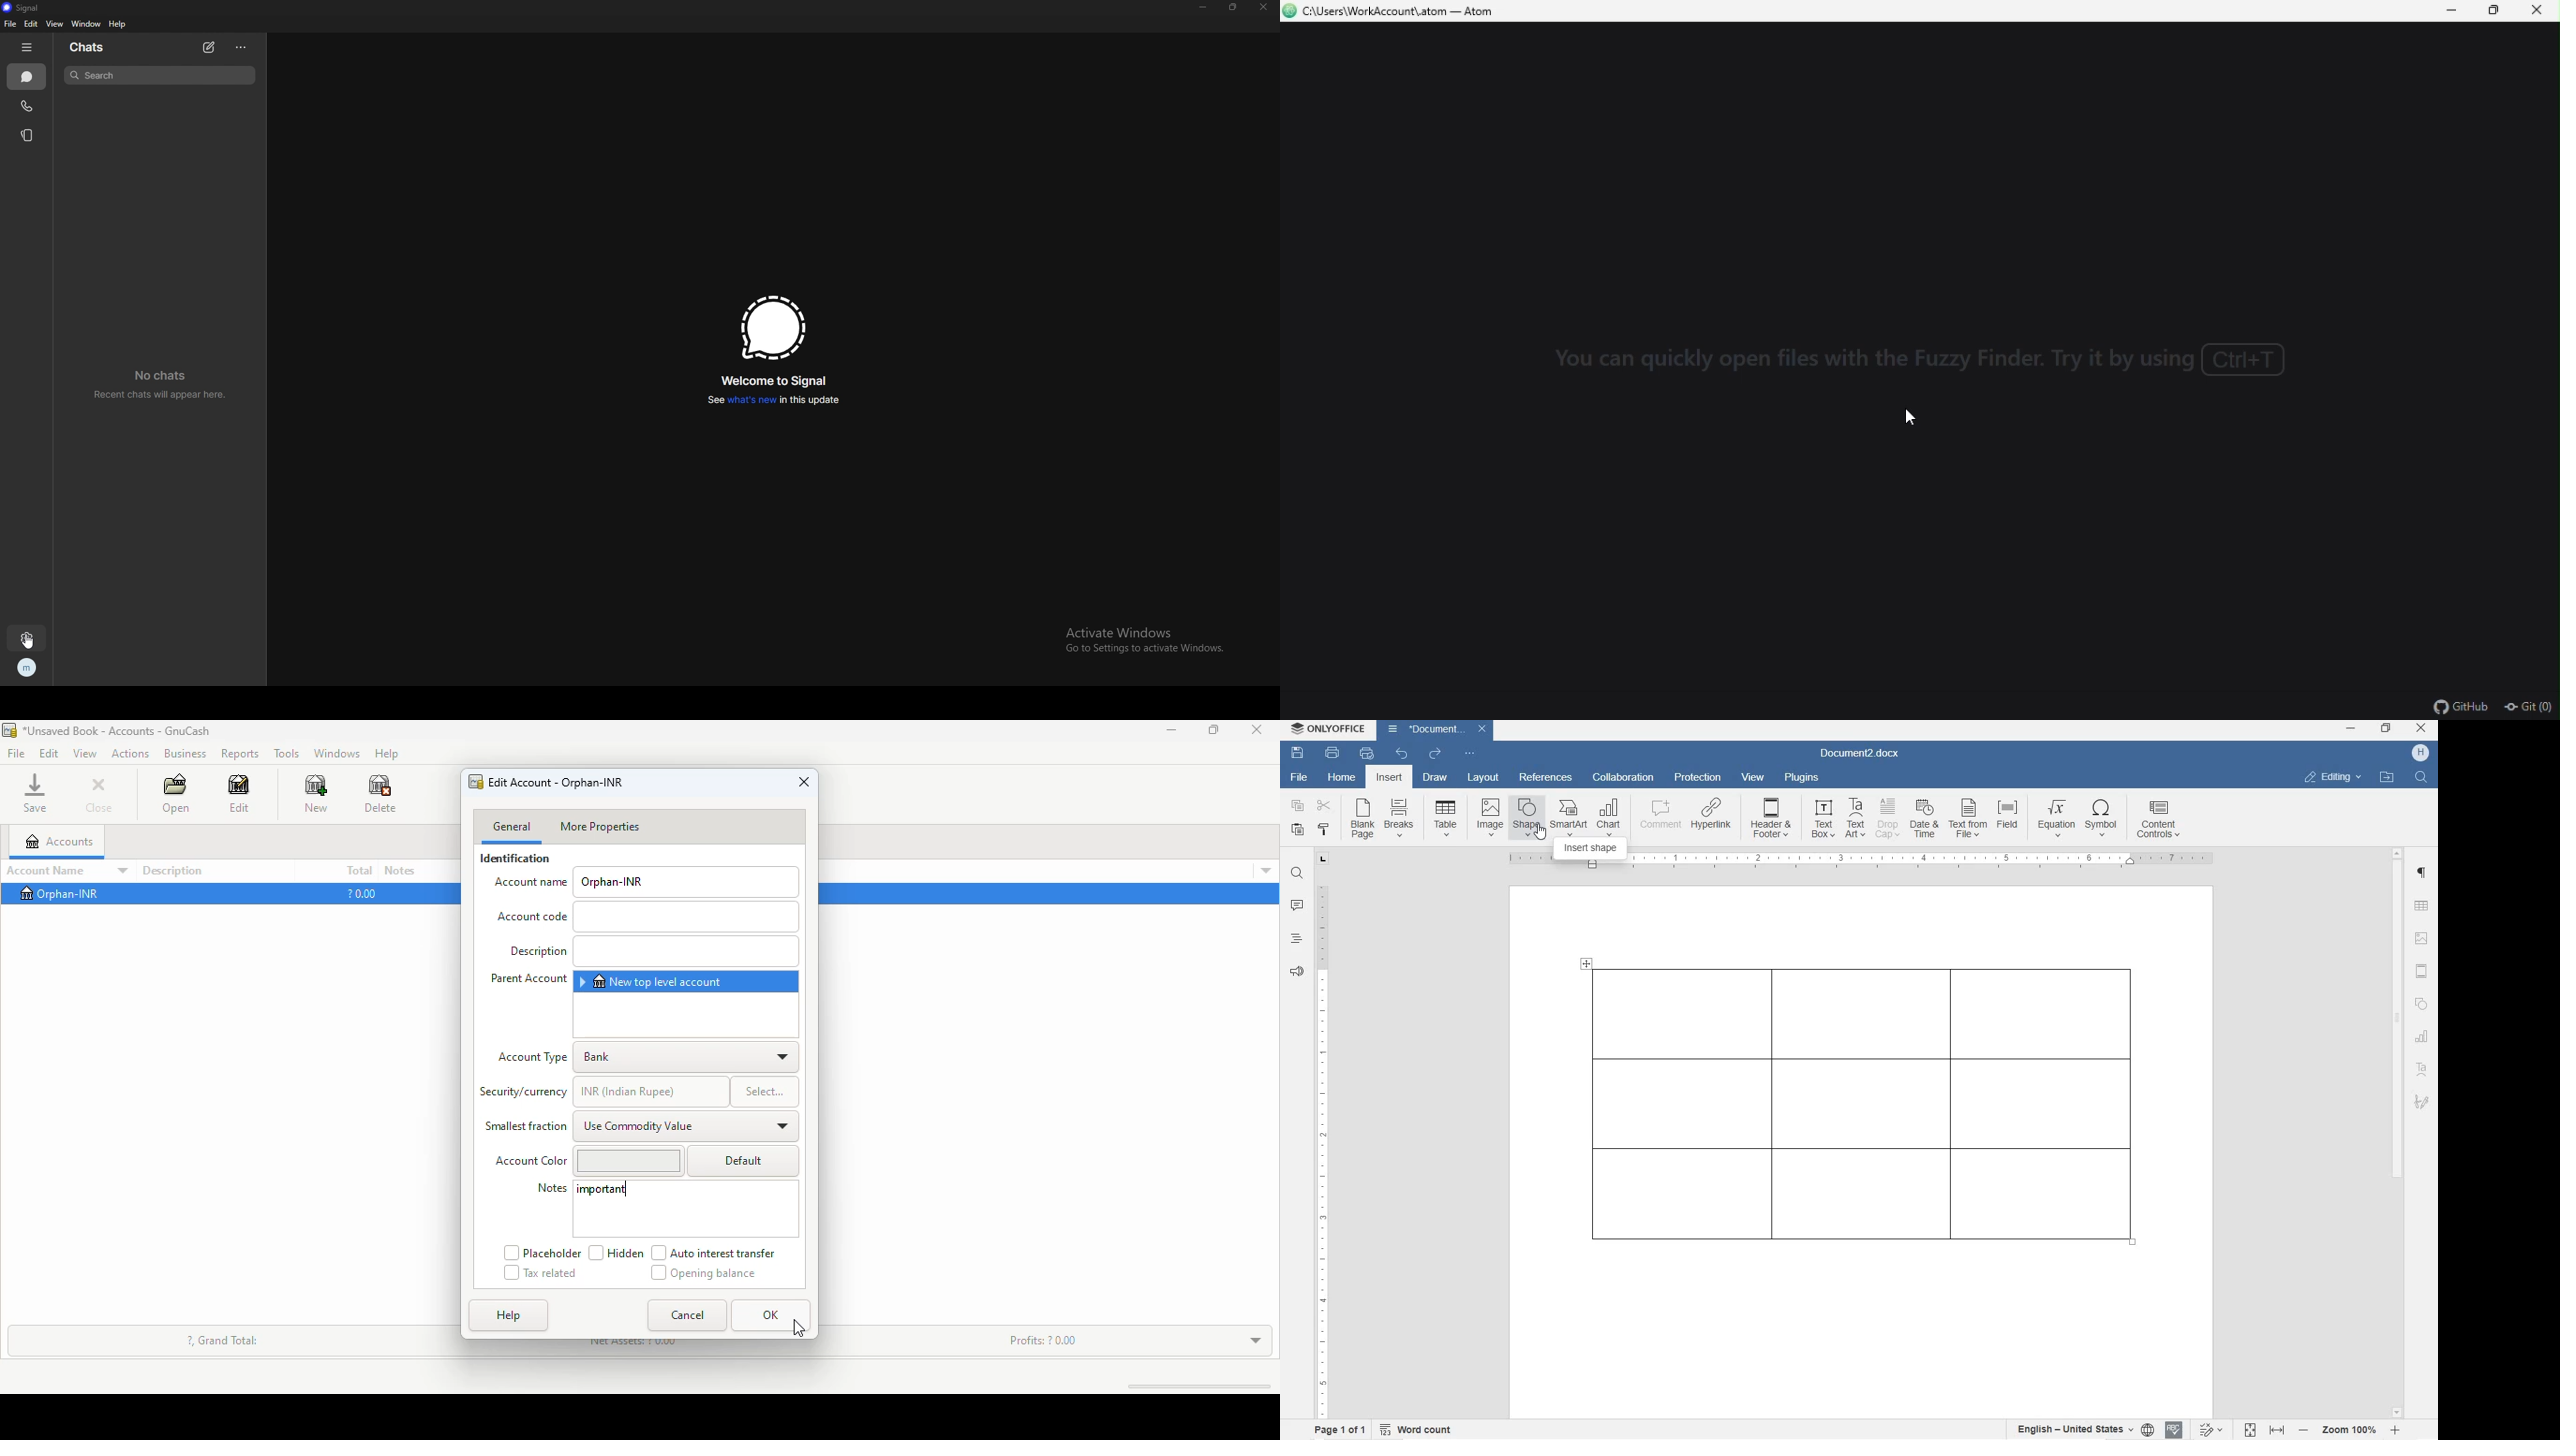 This screenshot has width=2576, height=1456. What do you see at coordinates (1330, 729) in the screenshot?
I see `ONLYOFFICE` at bounding box center [1330, 729].